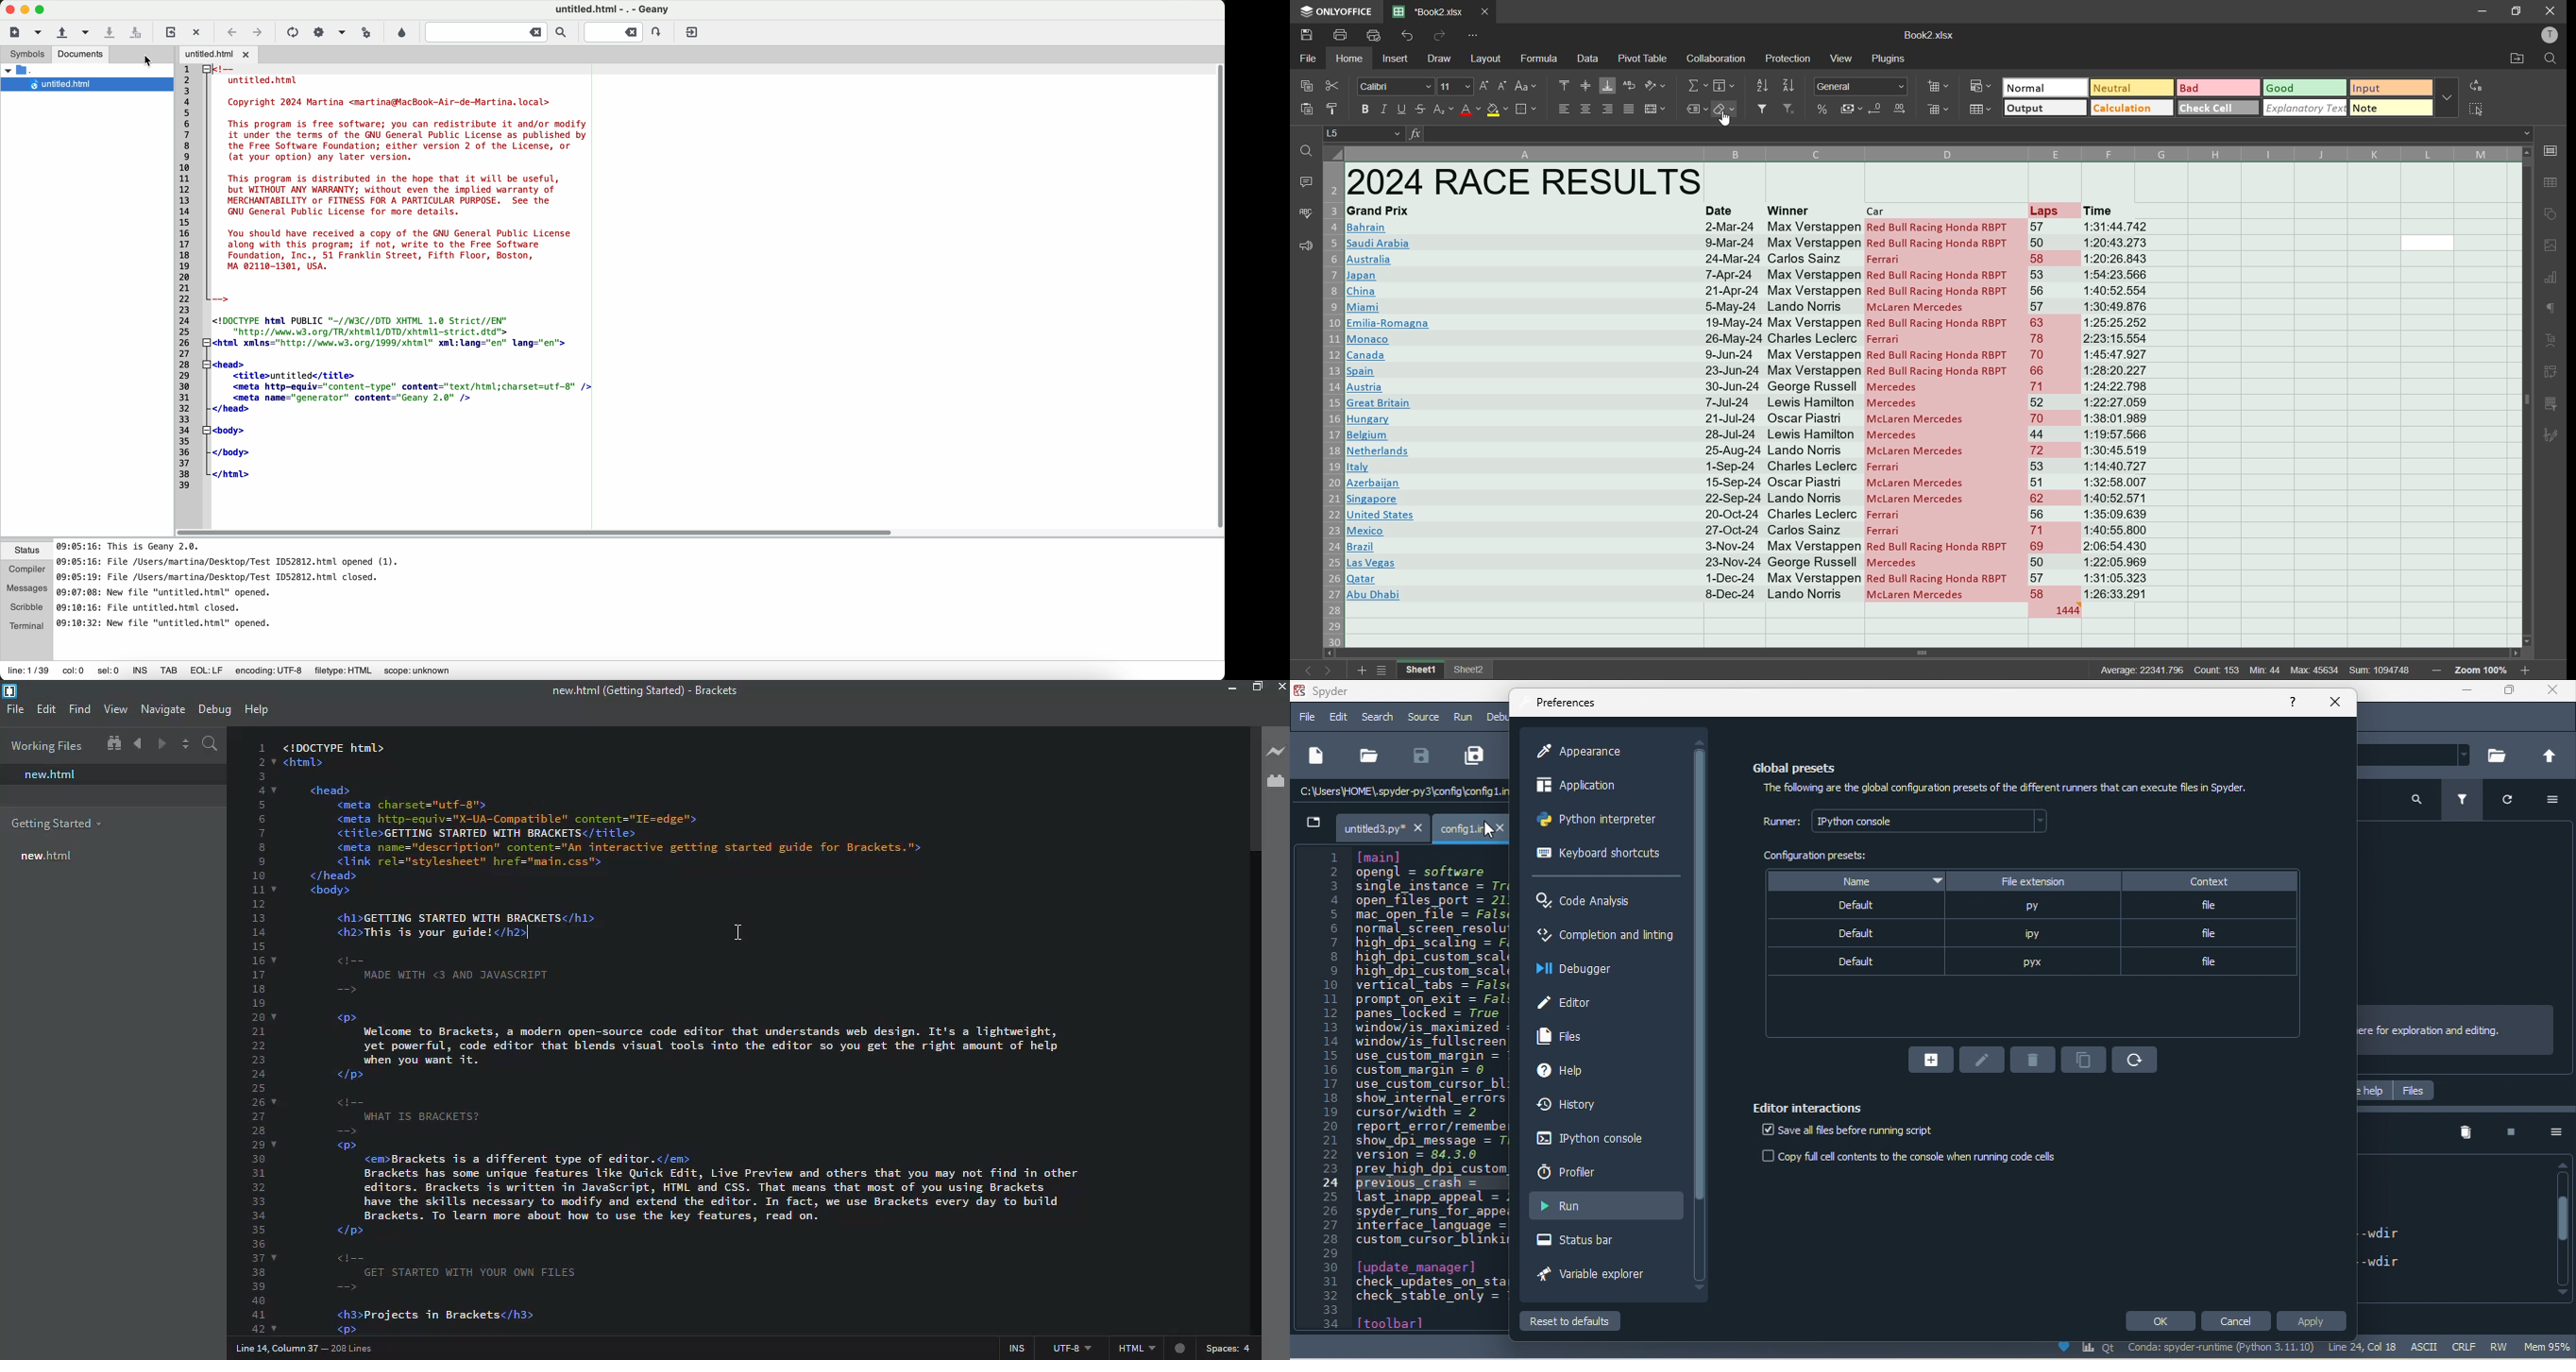  What do you see at coordinates (739, 934) in the screenshot?
I see `cursor` at bounding box center [739, 934].